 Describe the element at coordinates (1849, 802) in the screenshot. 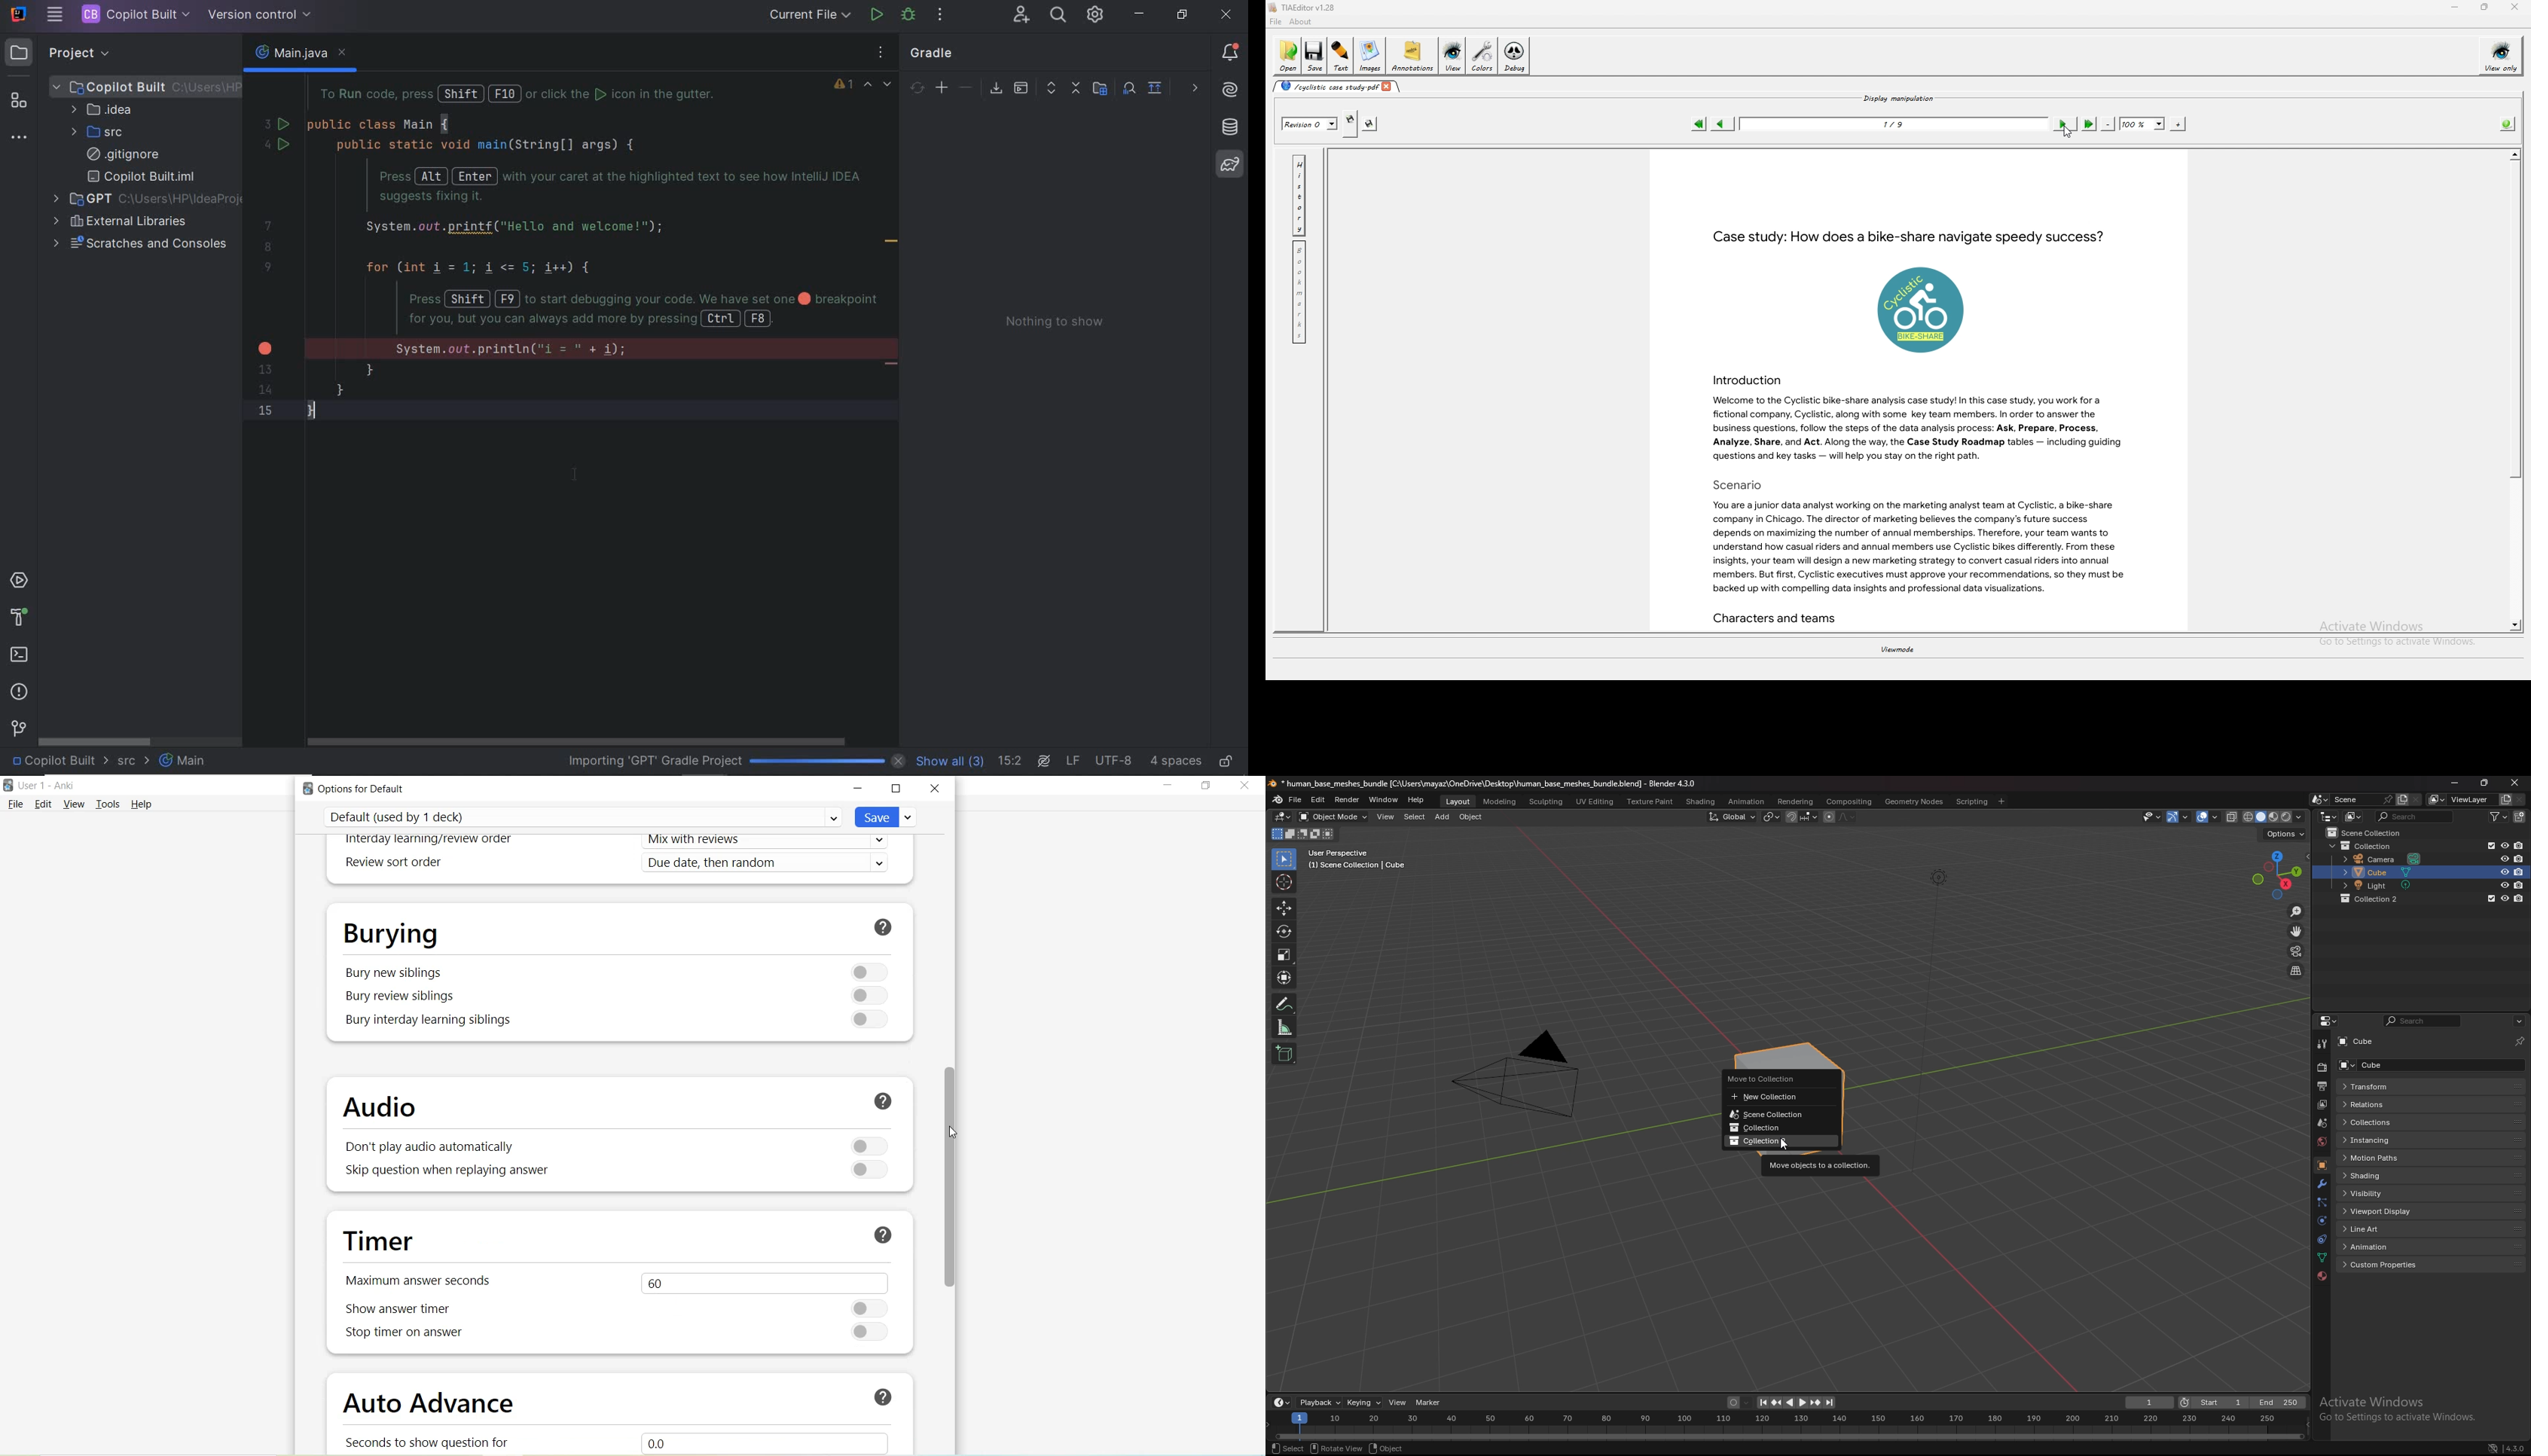

I see `compositing` at that location.